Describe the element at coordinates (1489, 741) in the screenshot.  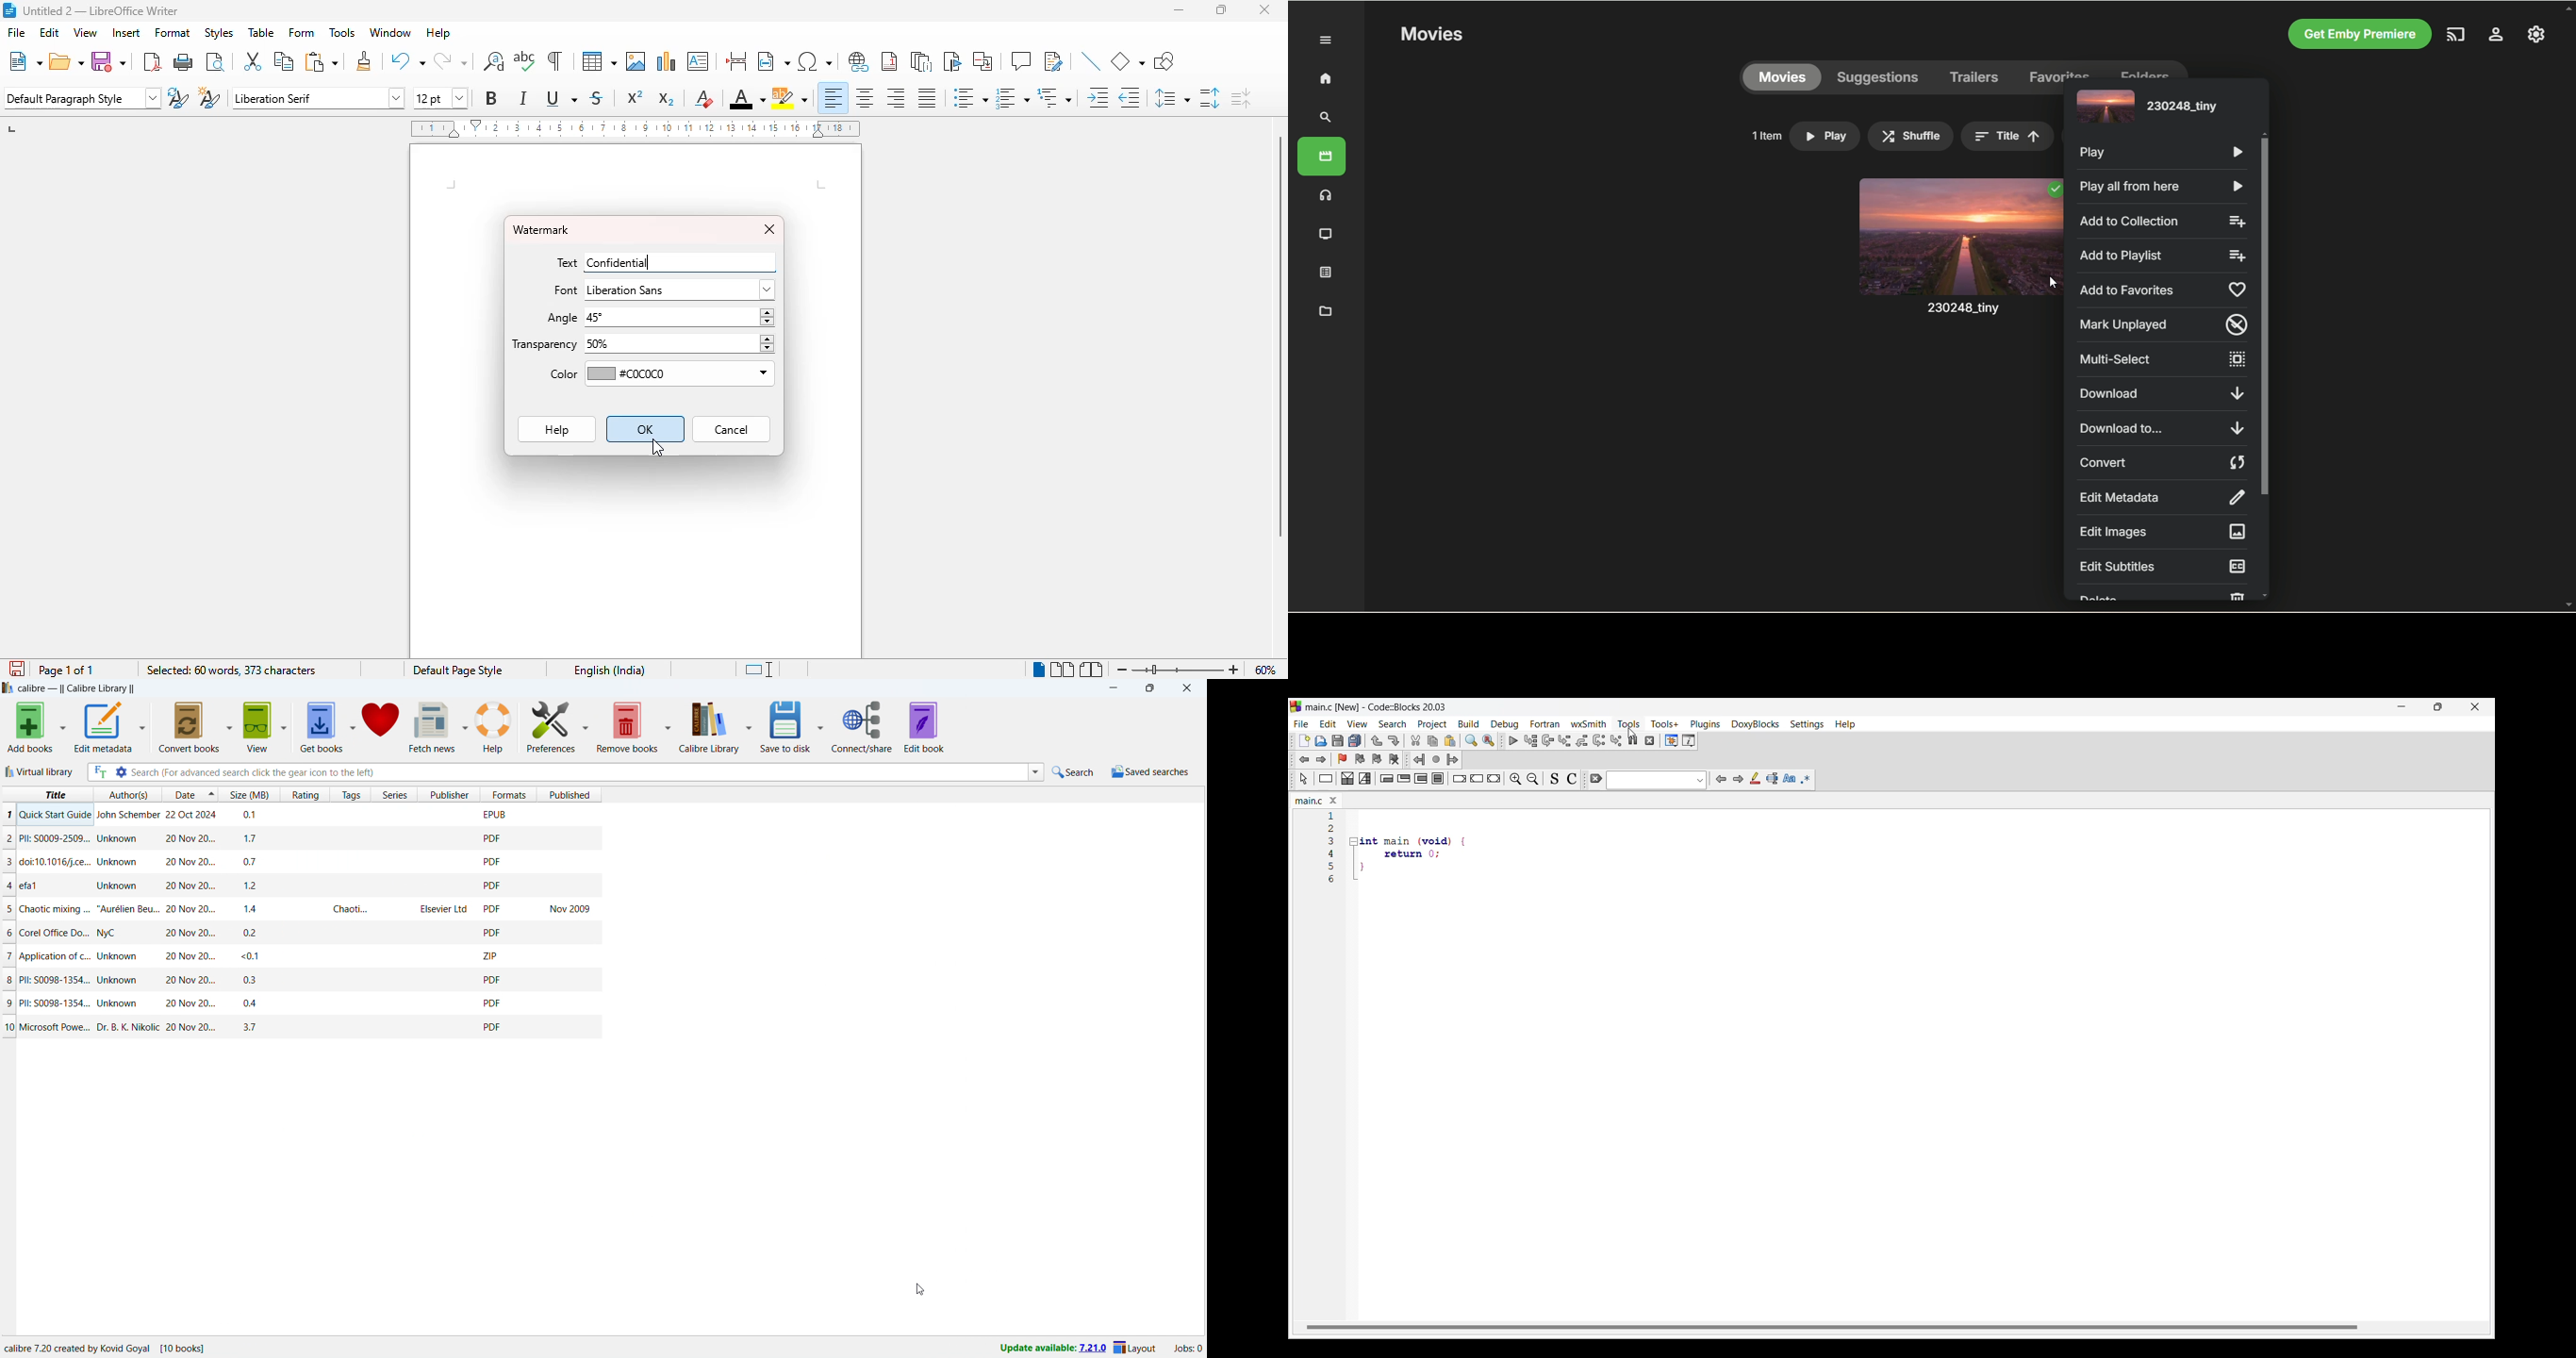
I see `Replace` at that location.